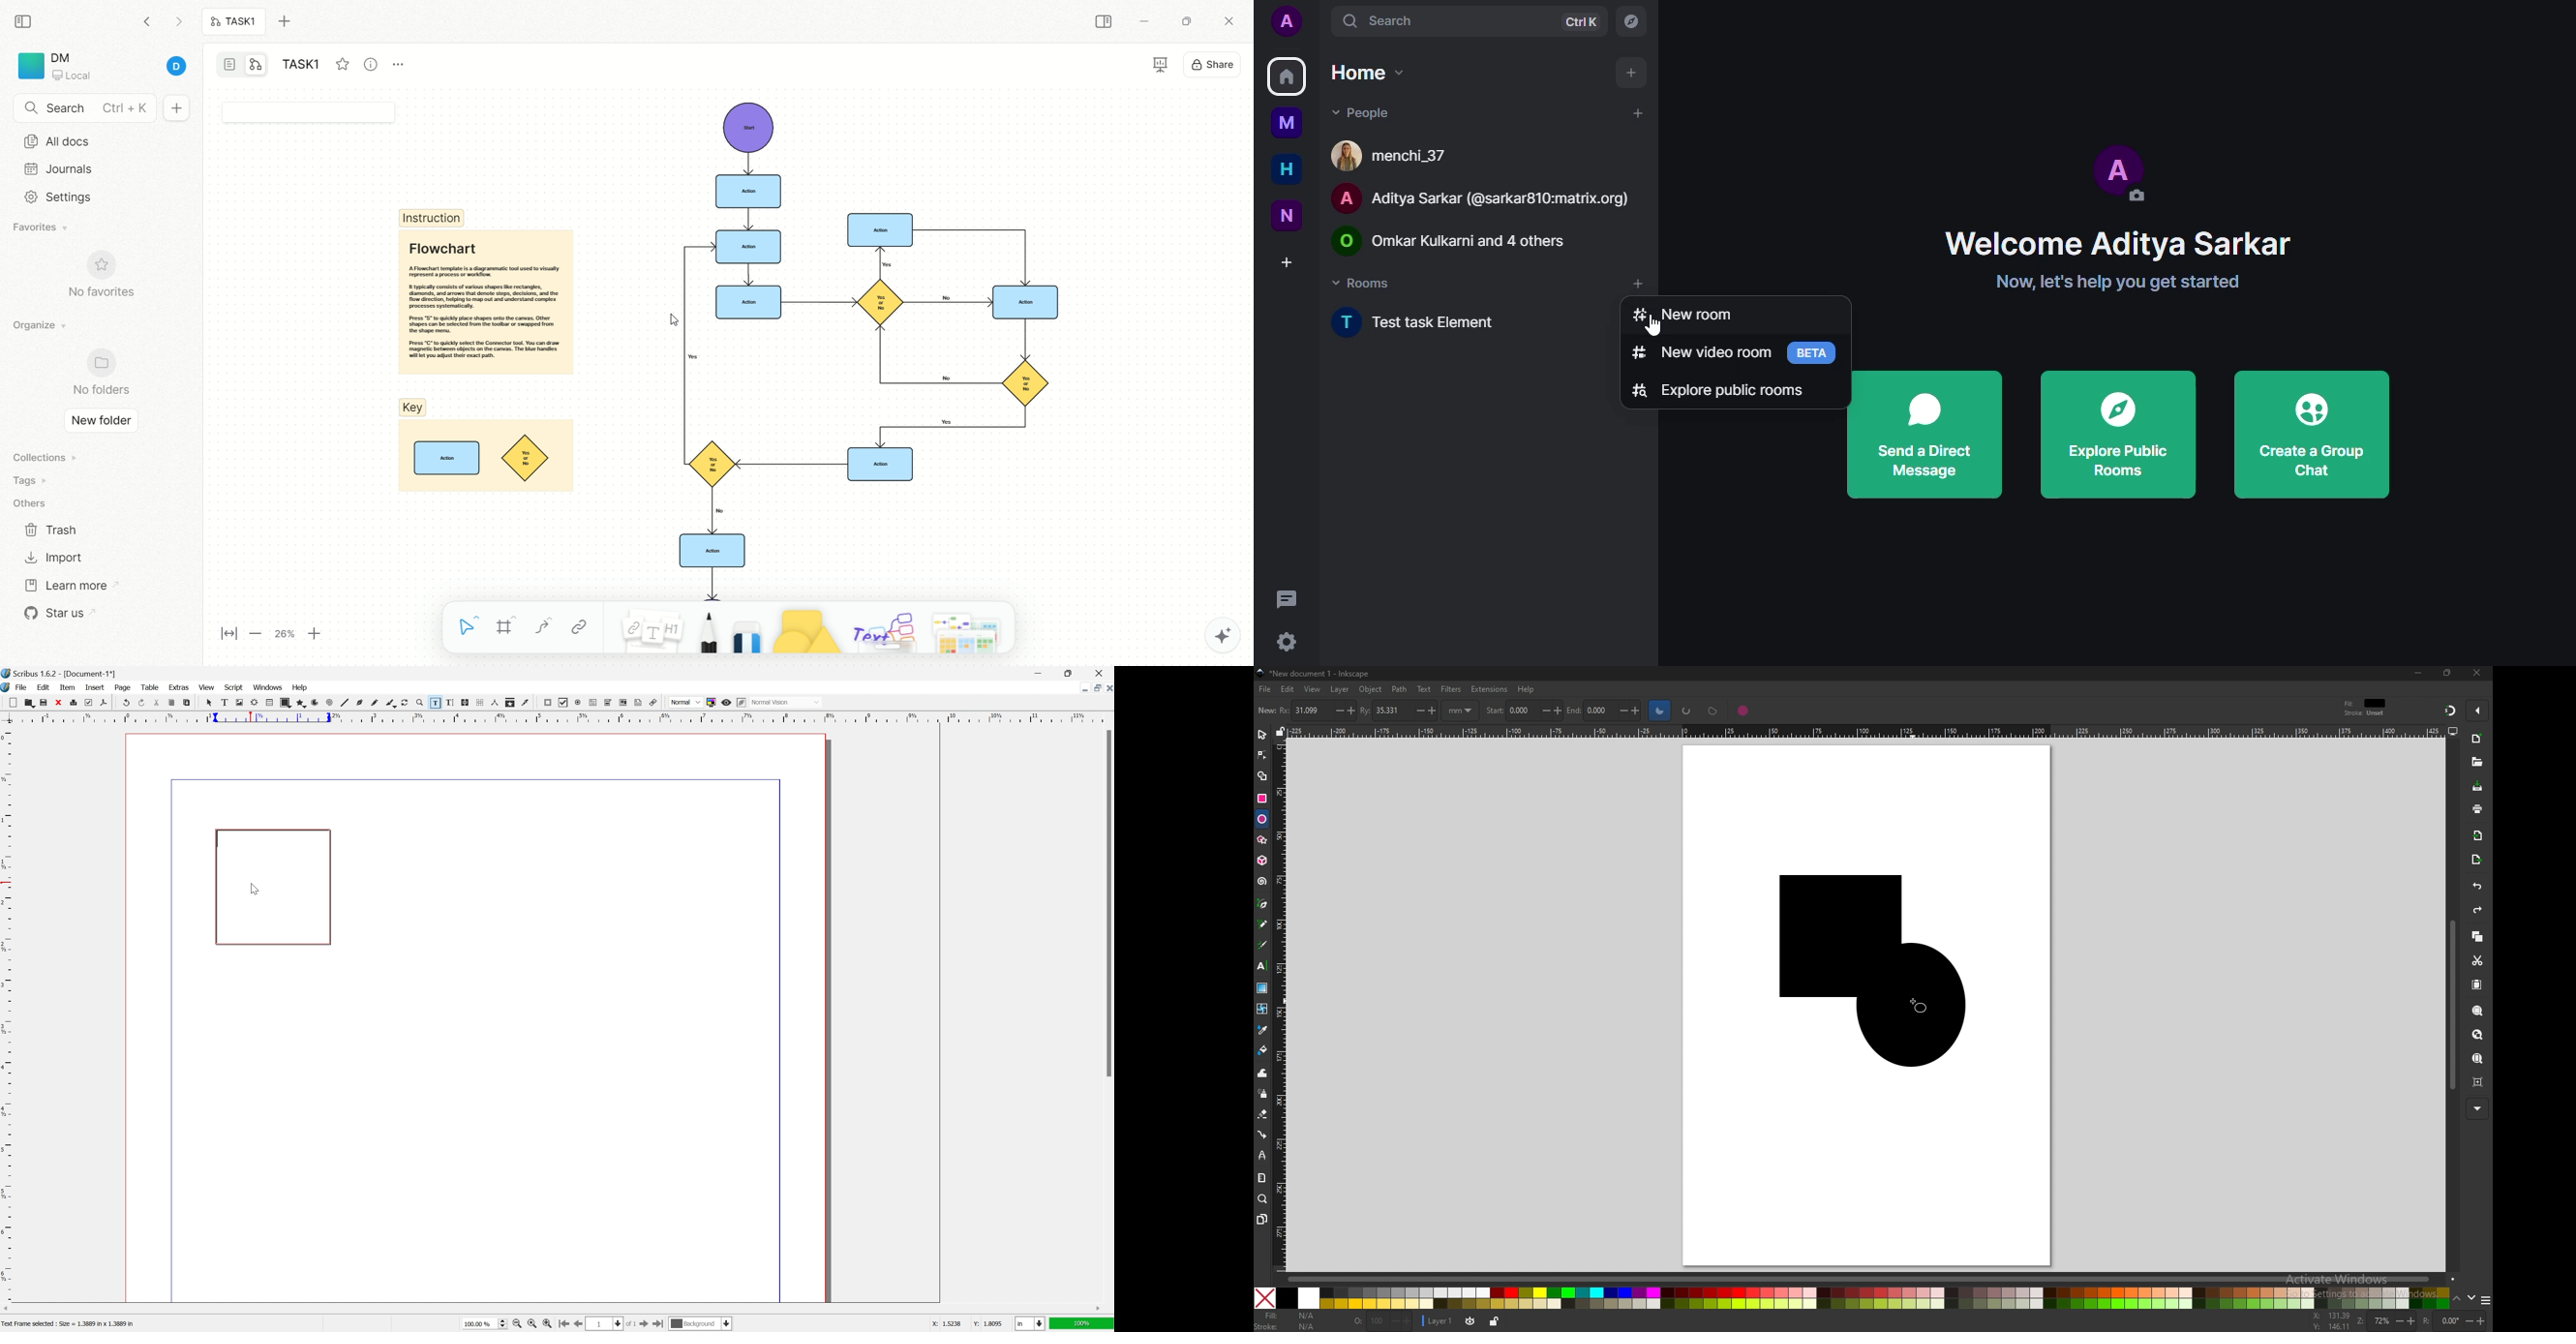  Describe the element at coordinates (180, 687) in the screenshot. I see `extras` at that location.